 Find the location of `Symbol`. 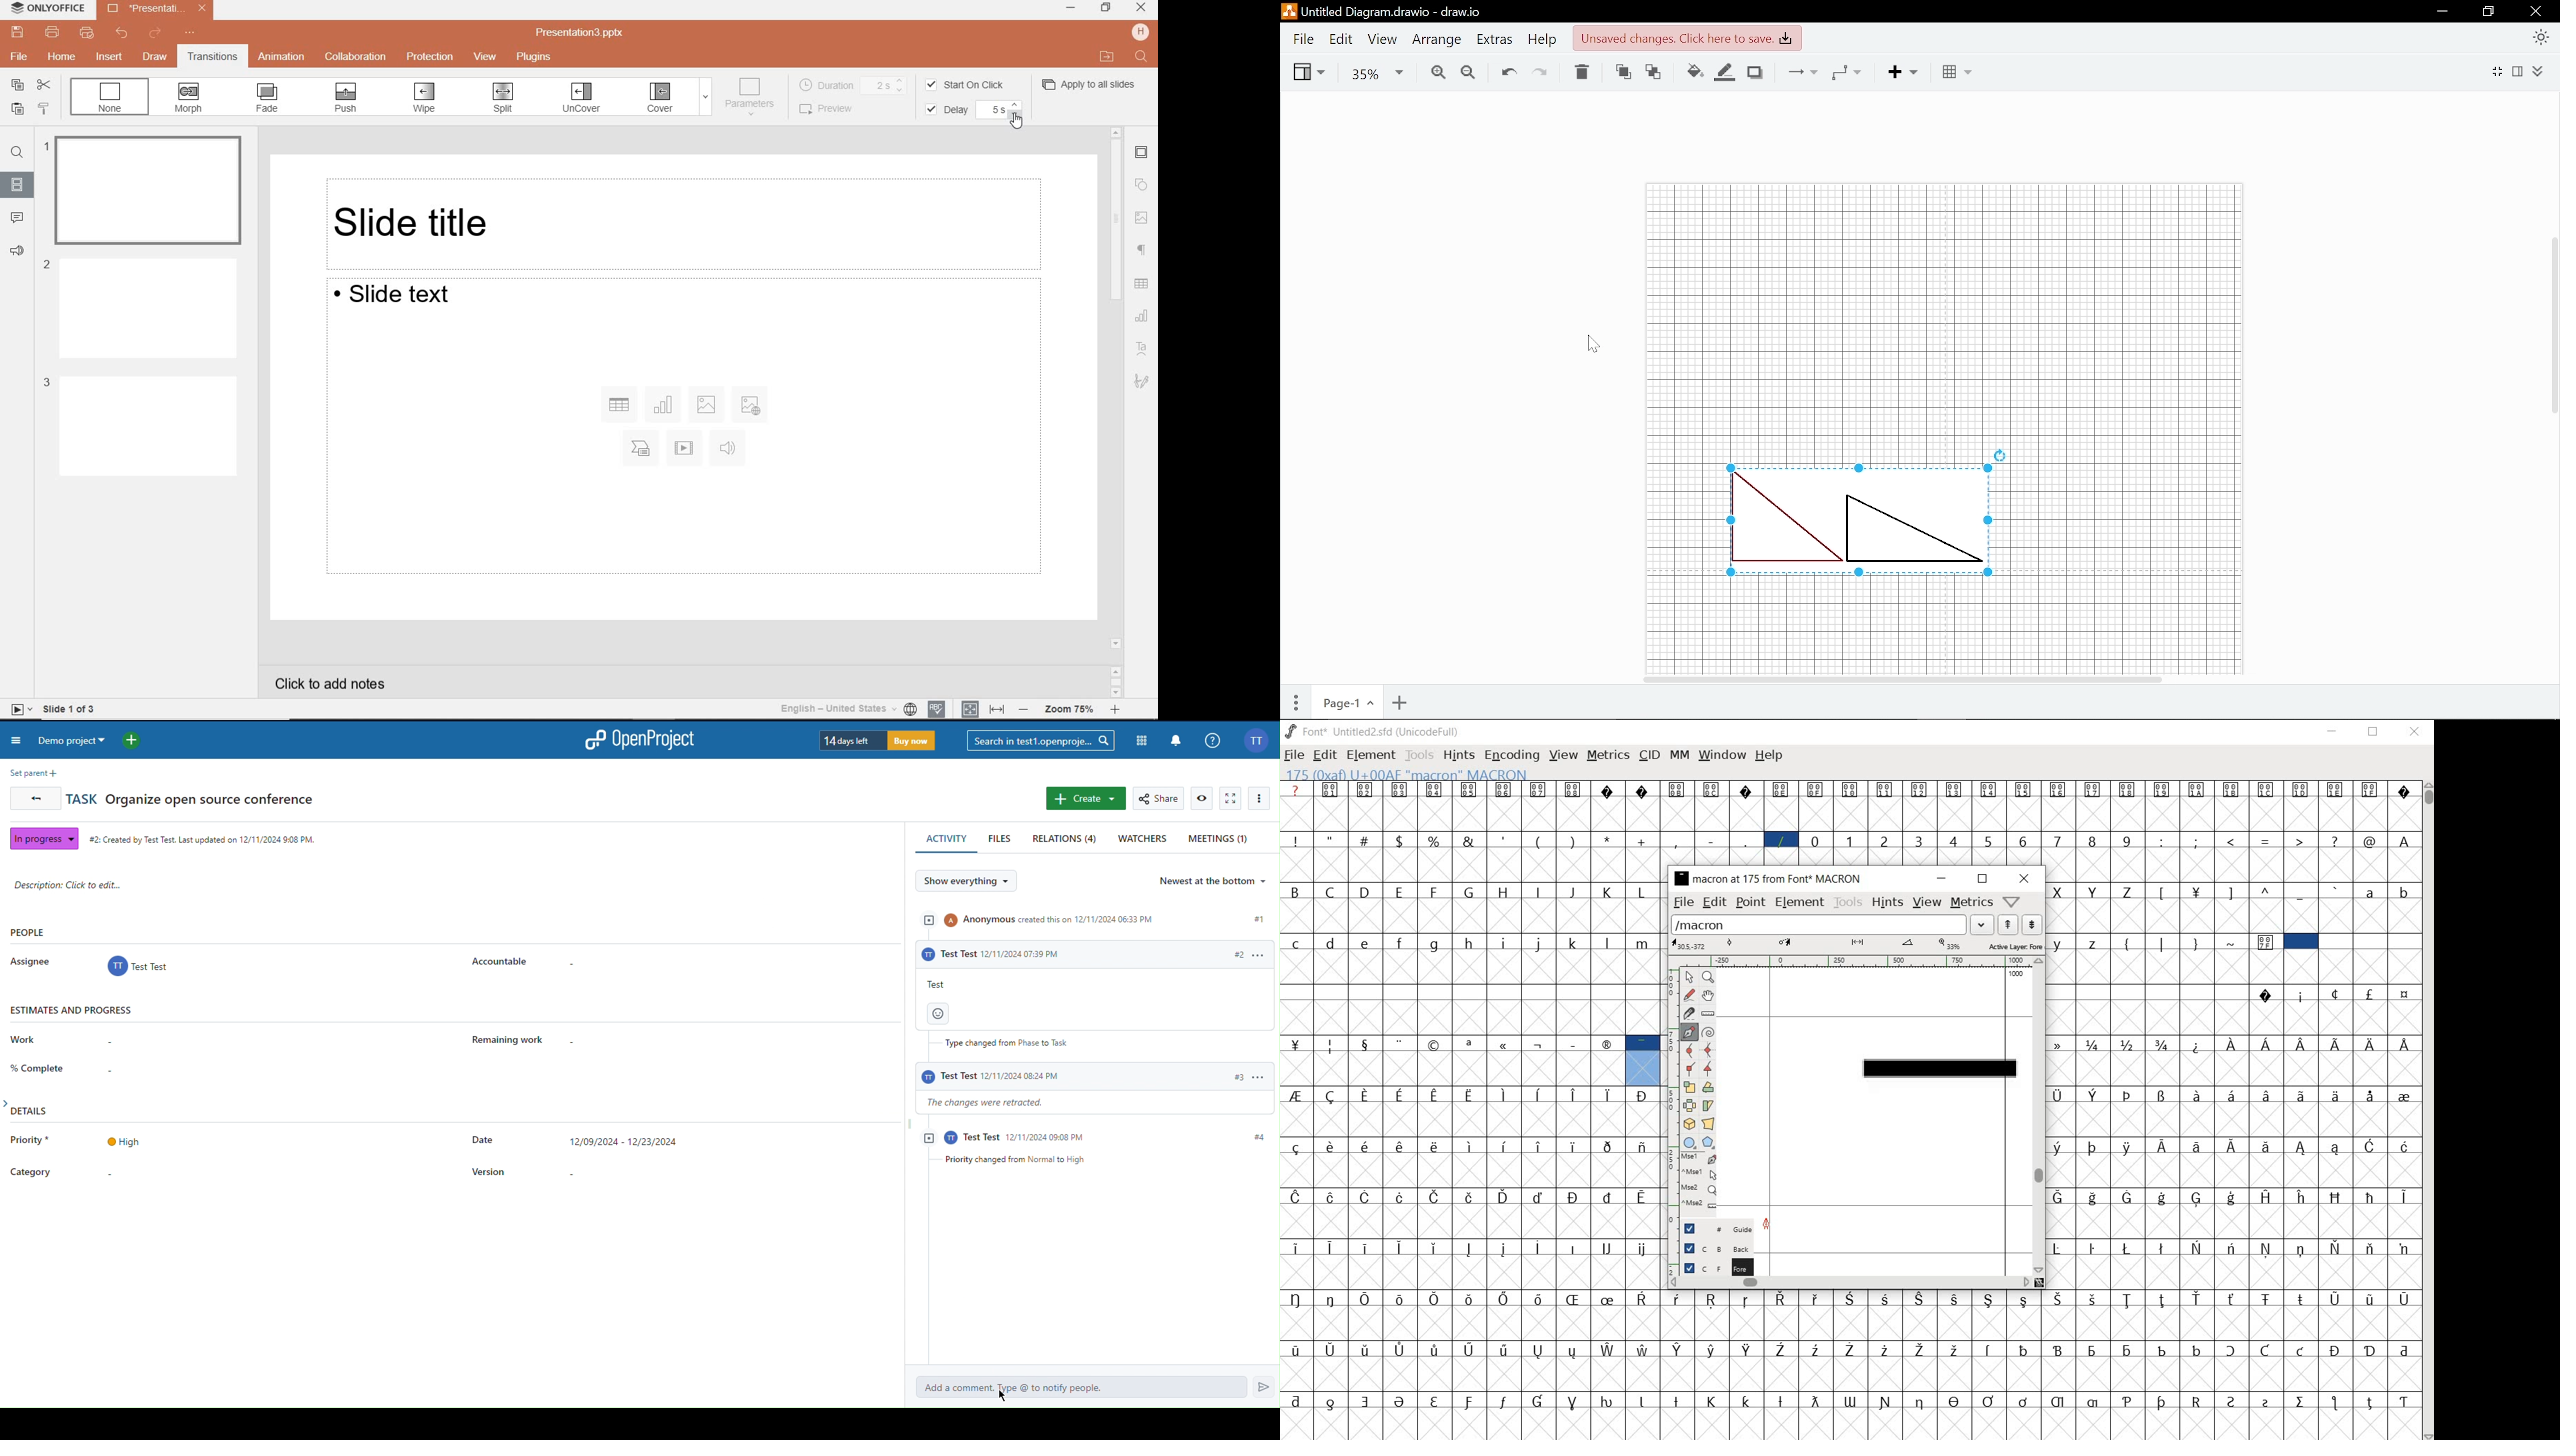

Symbol is located at coordinates (2370, 1145).